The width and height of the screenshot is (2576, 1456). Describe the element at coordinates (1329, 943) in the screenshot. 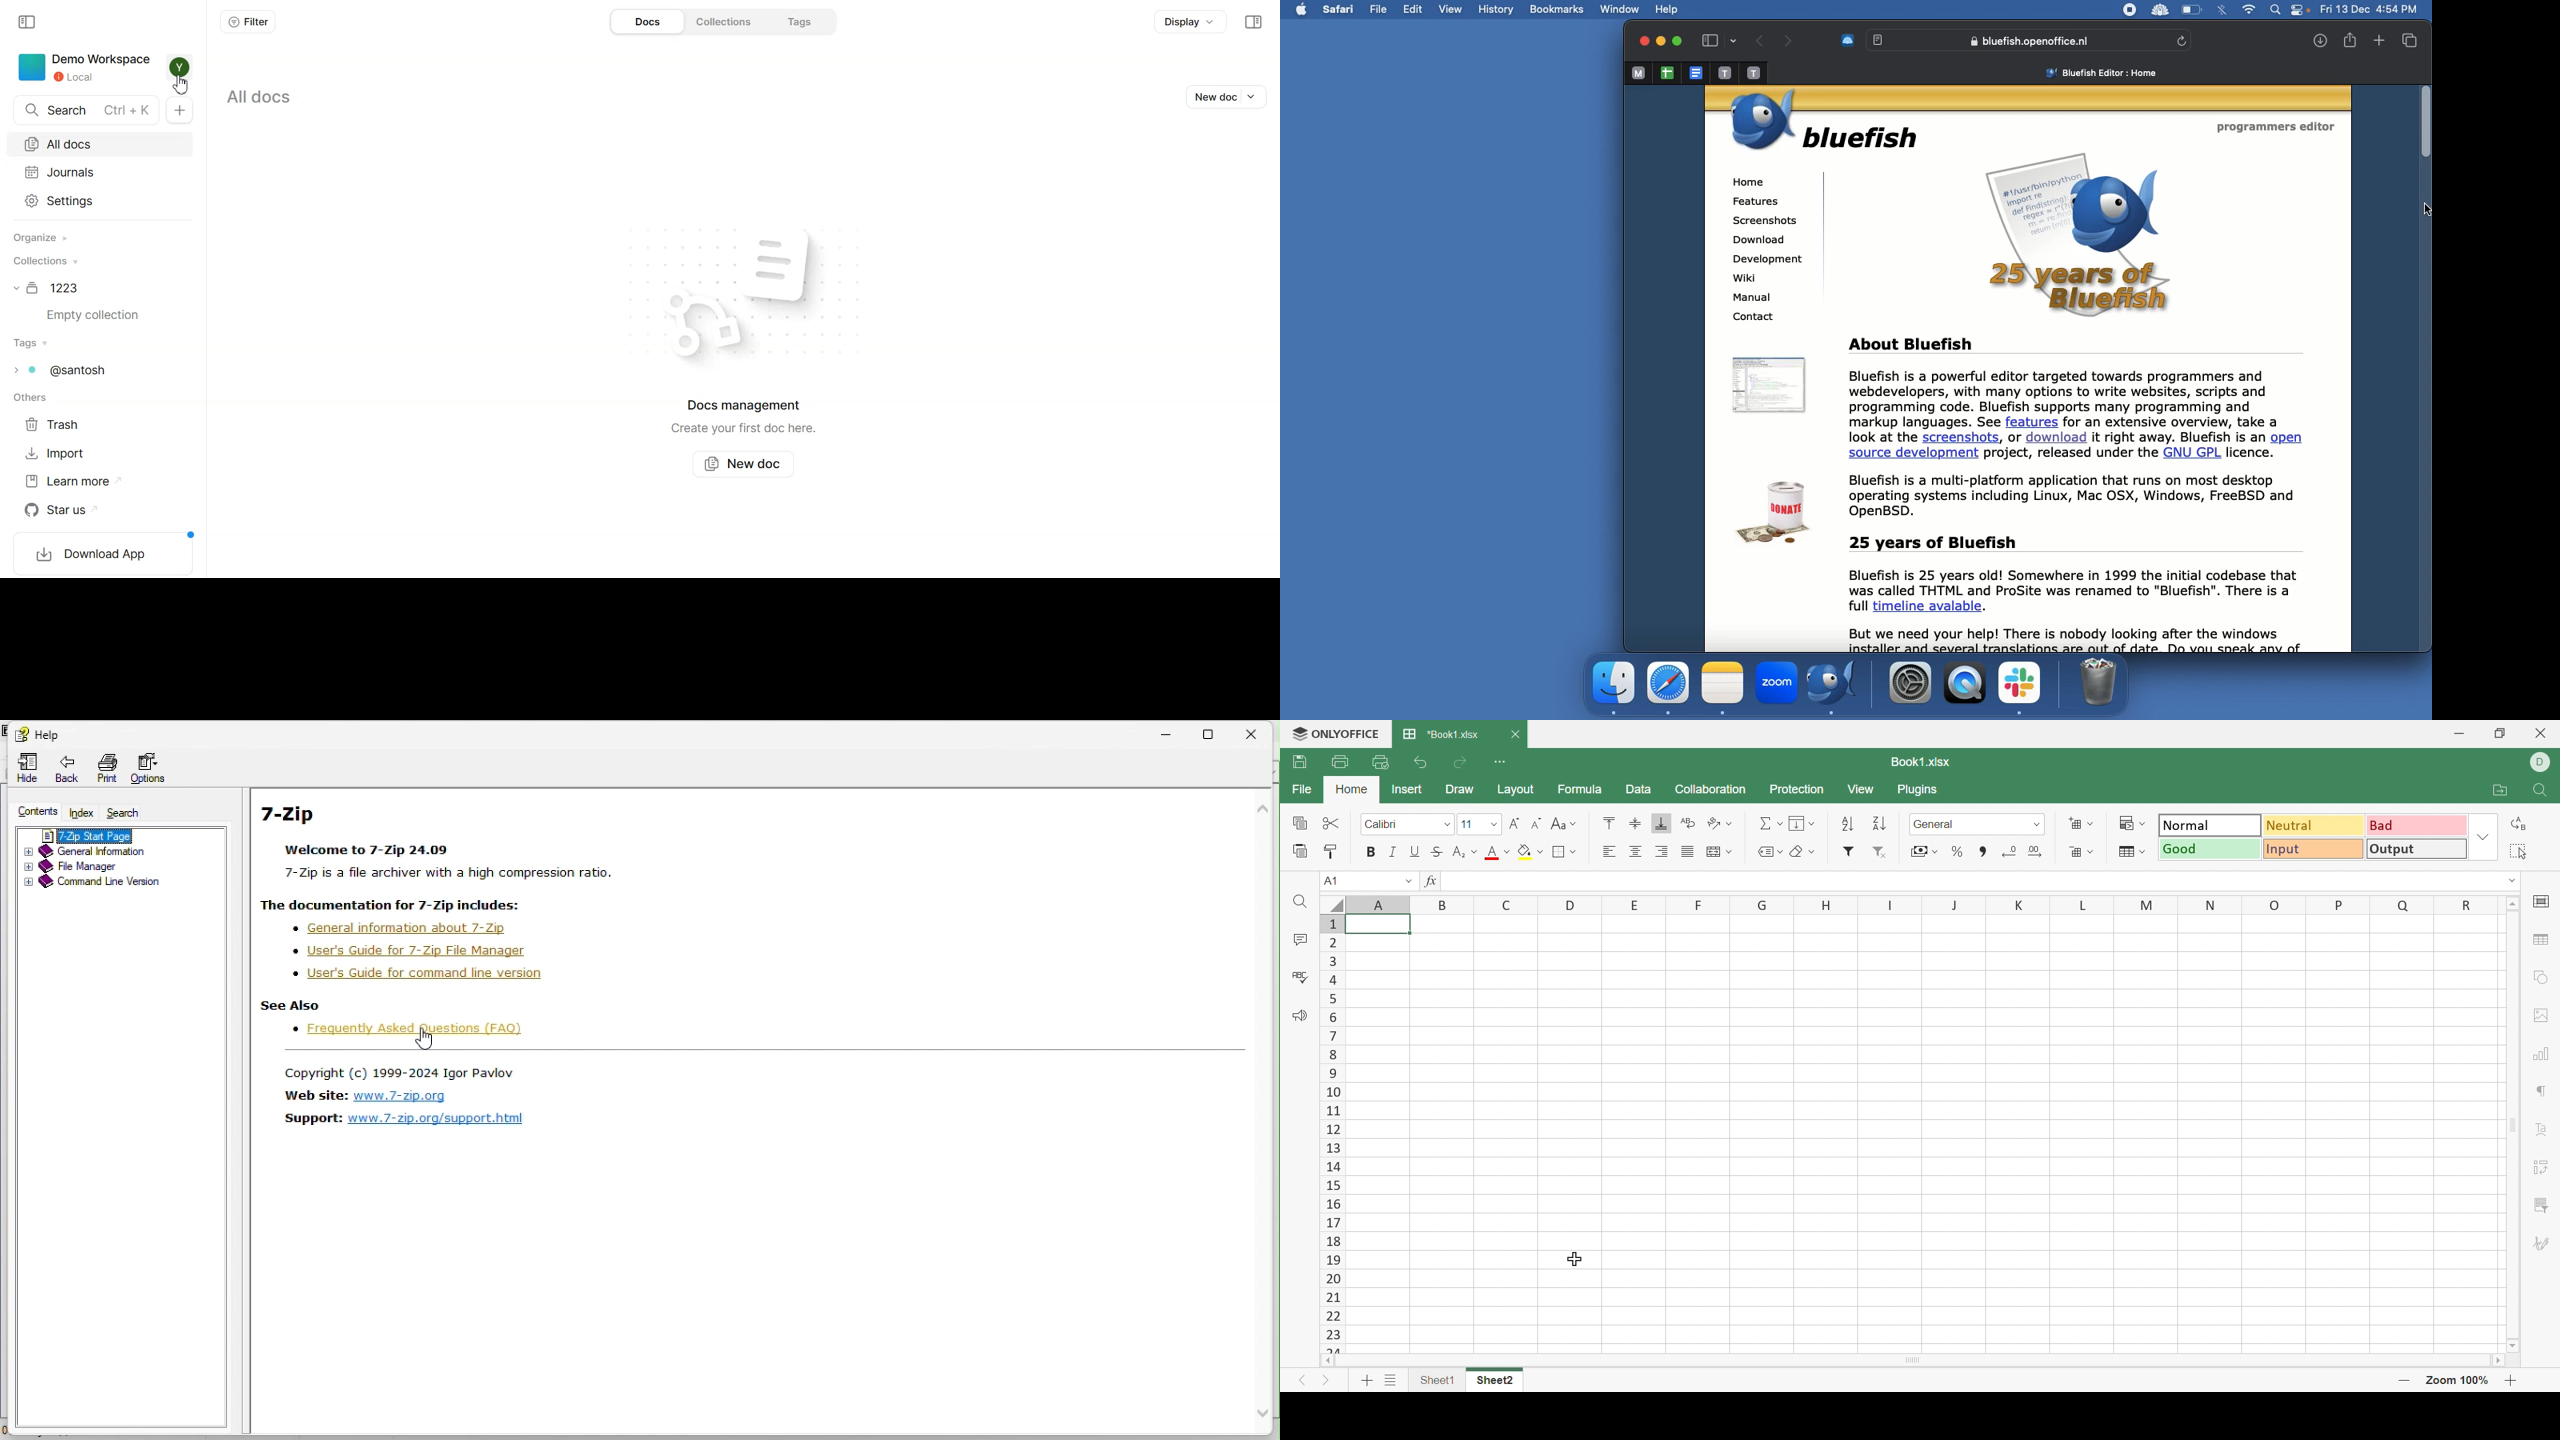

I see `2` at that location.